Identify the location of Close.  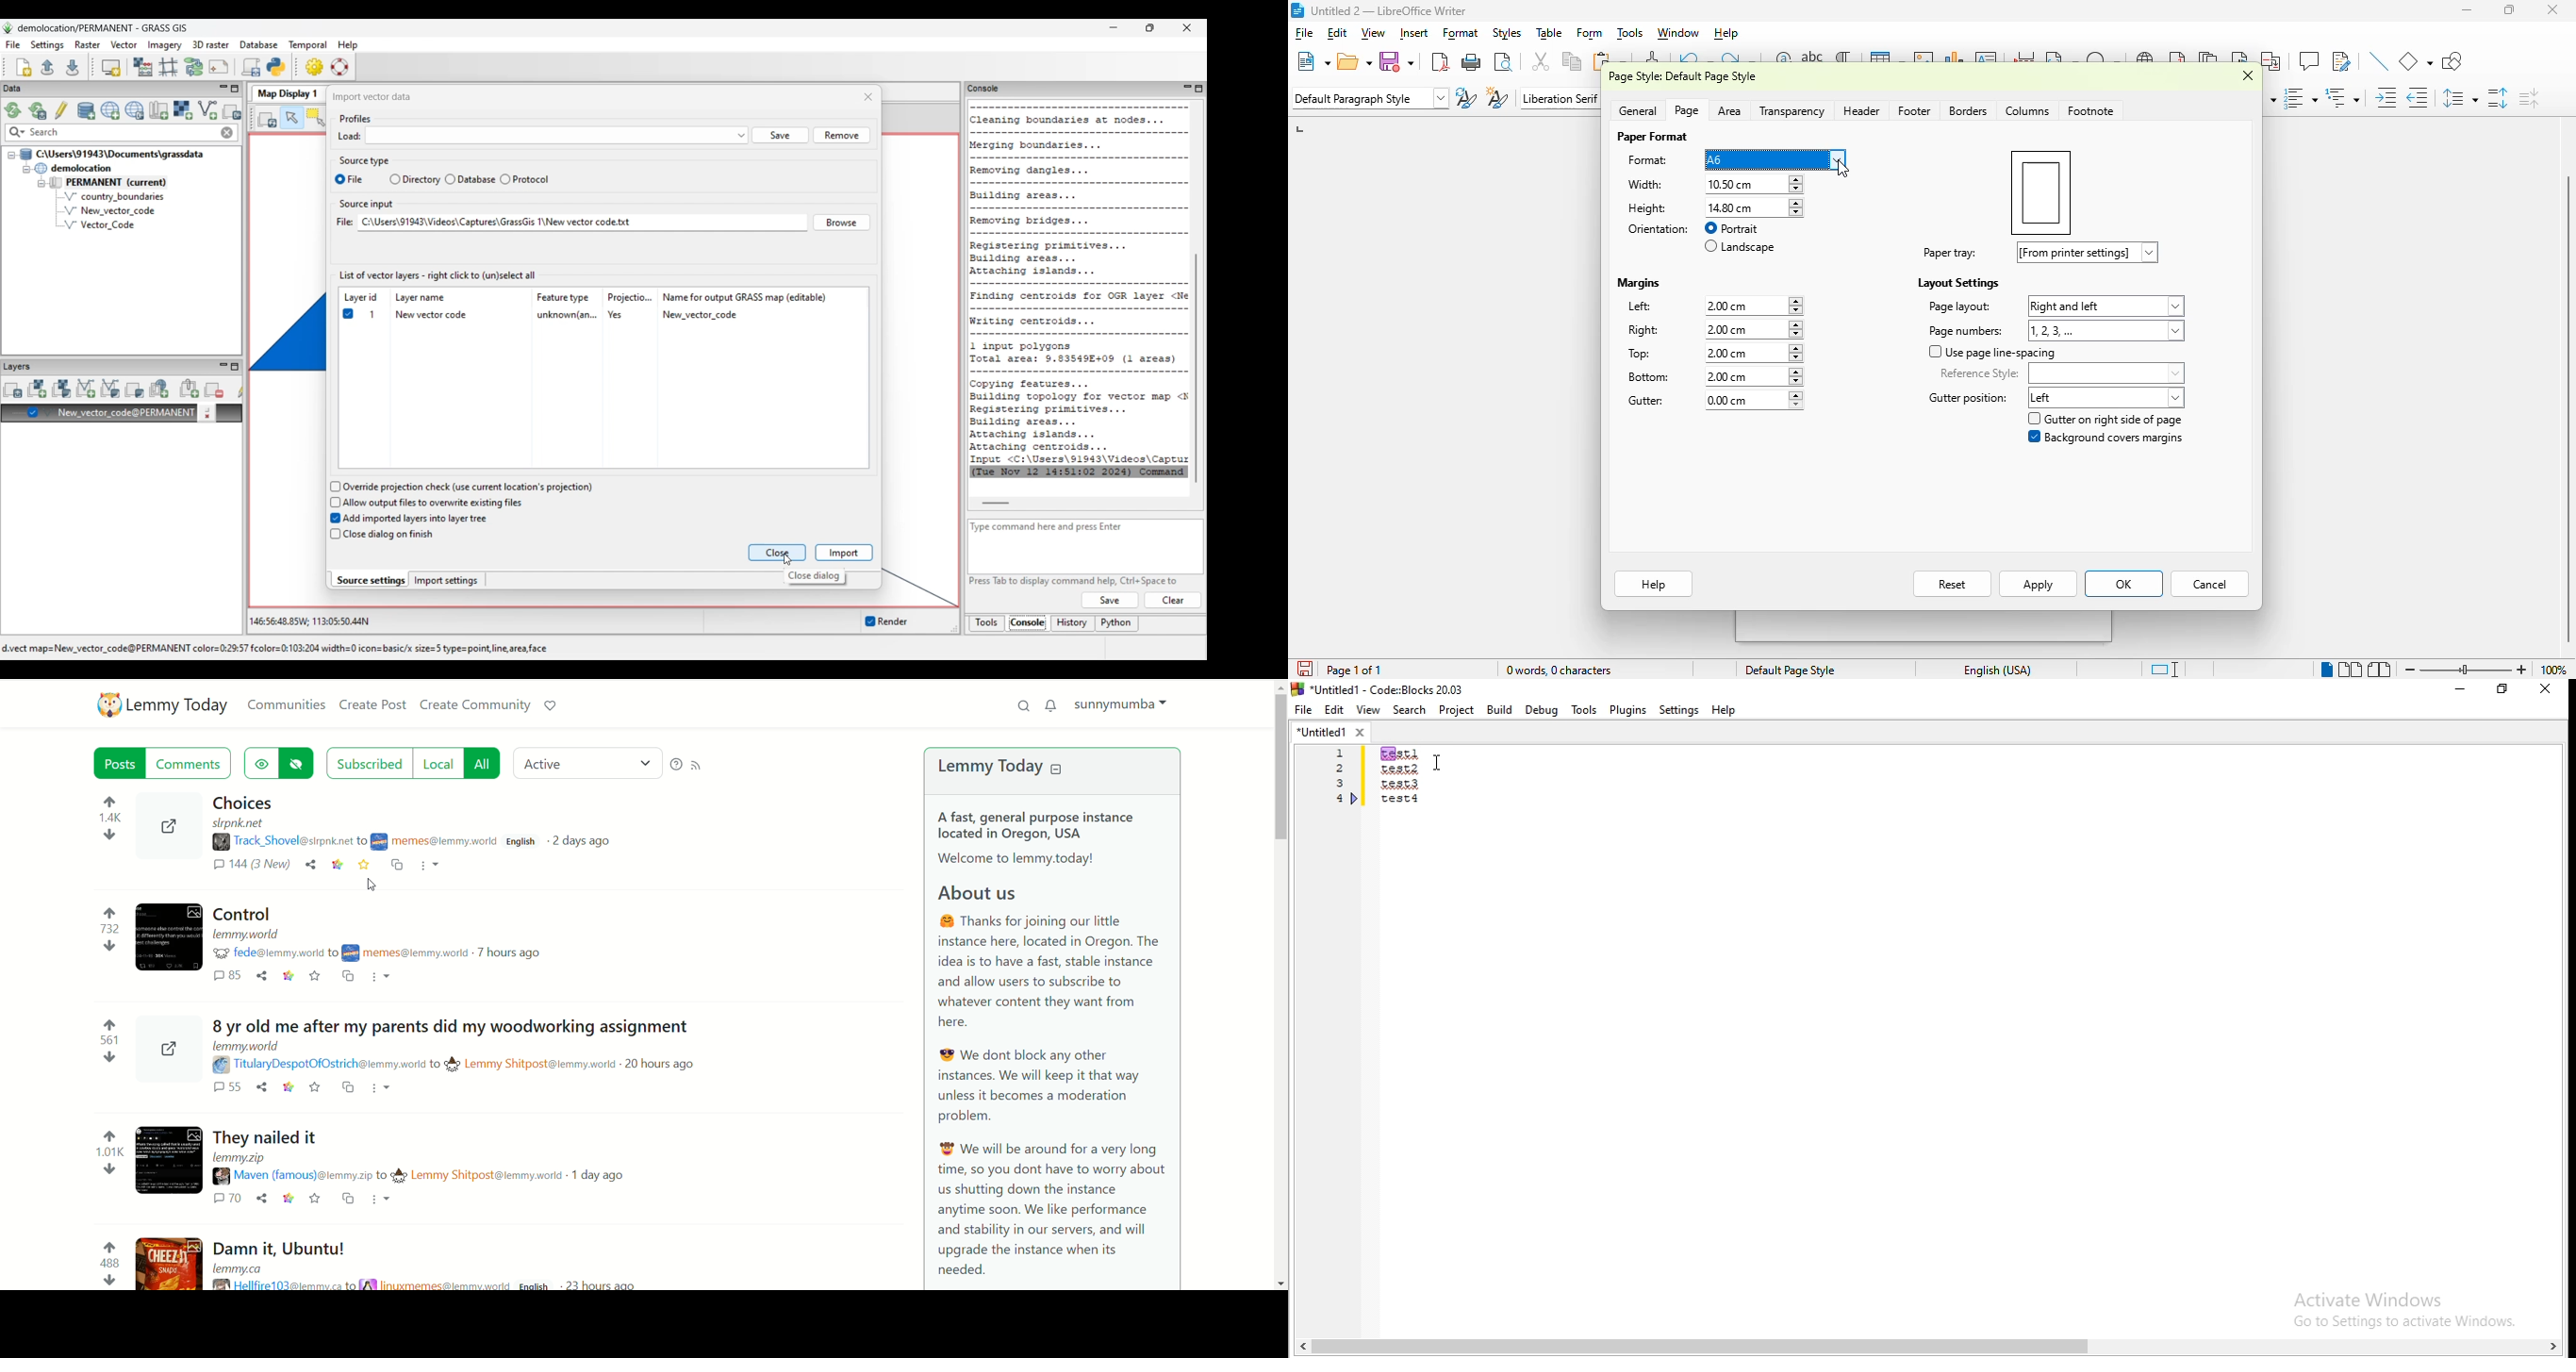
(2546, 688).